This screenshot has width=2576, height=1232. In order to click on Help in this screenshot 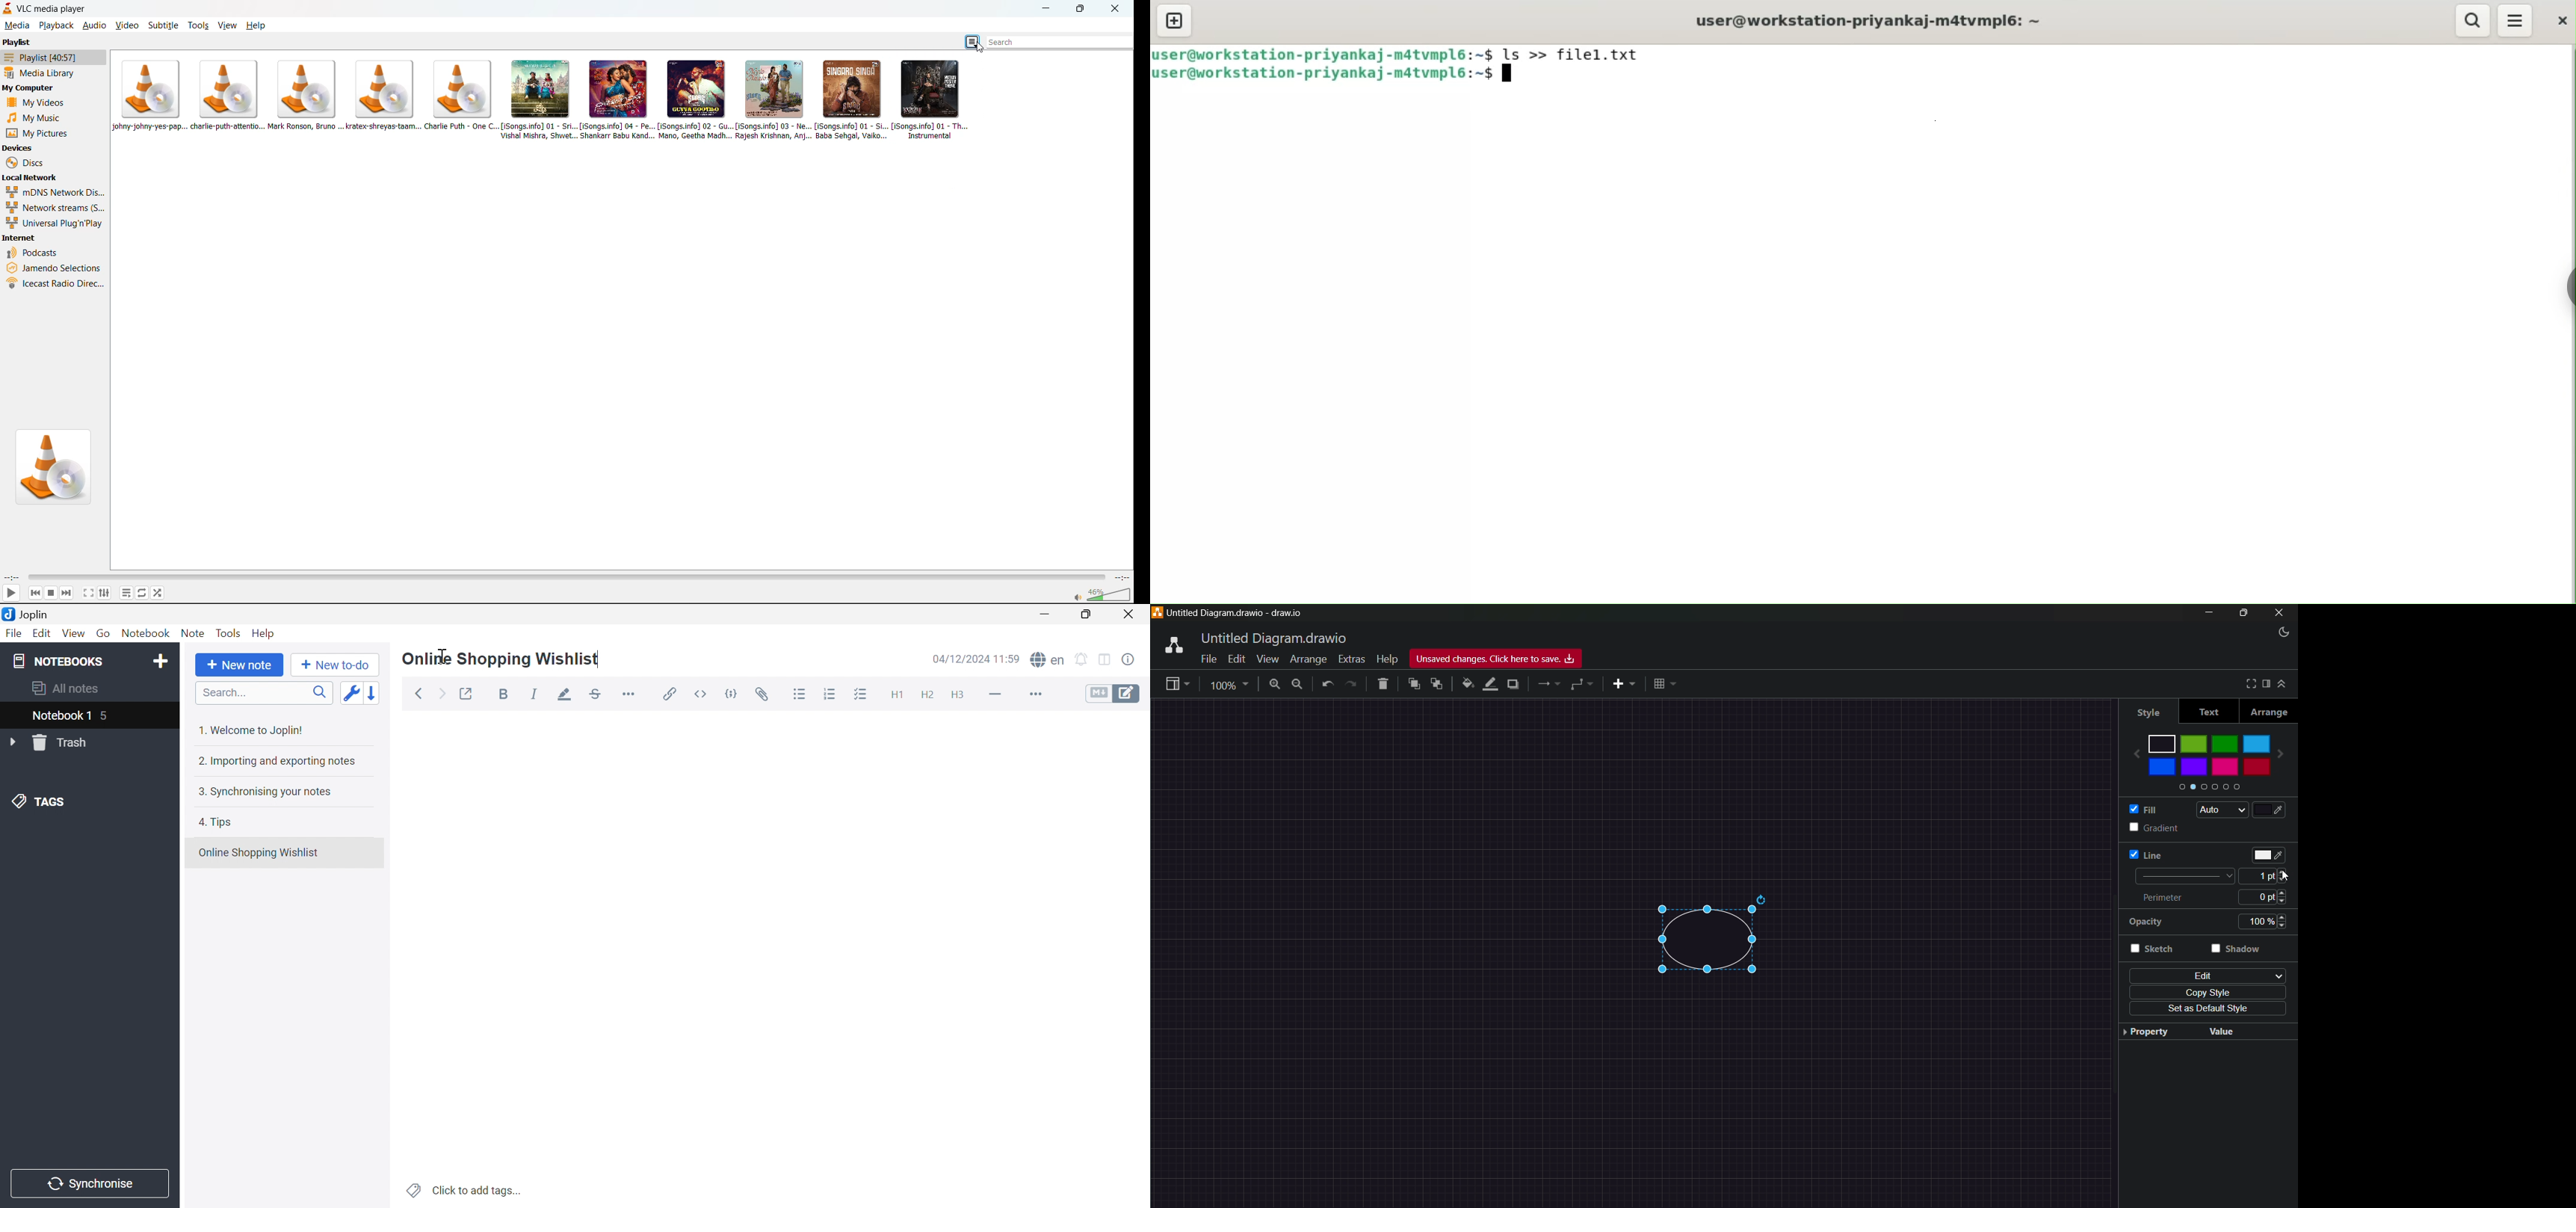, I will do `click(264, 633)`.